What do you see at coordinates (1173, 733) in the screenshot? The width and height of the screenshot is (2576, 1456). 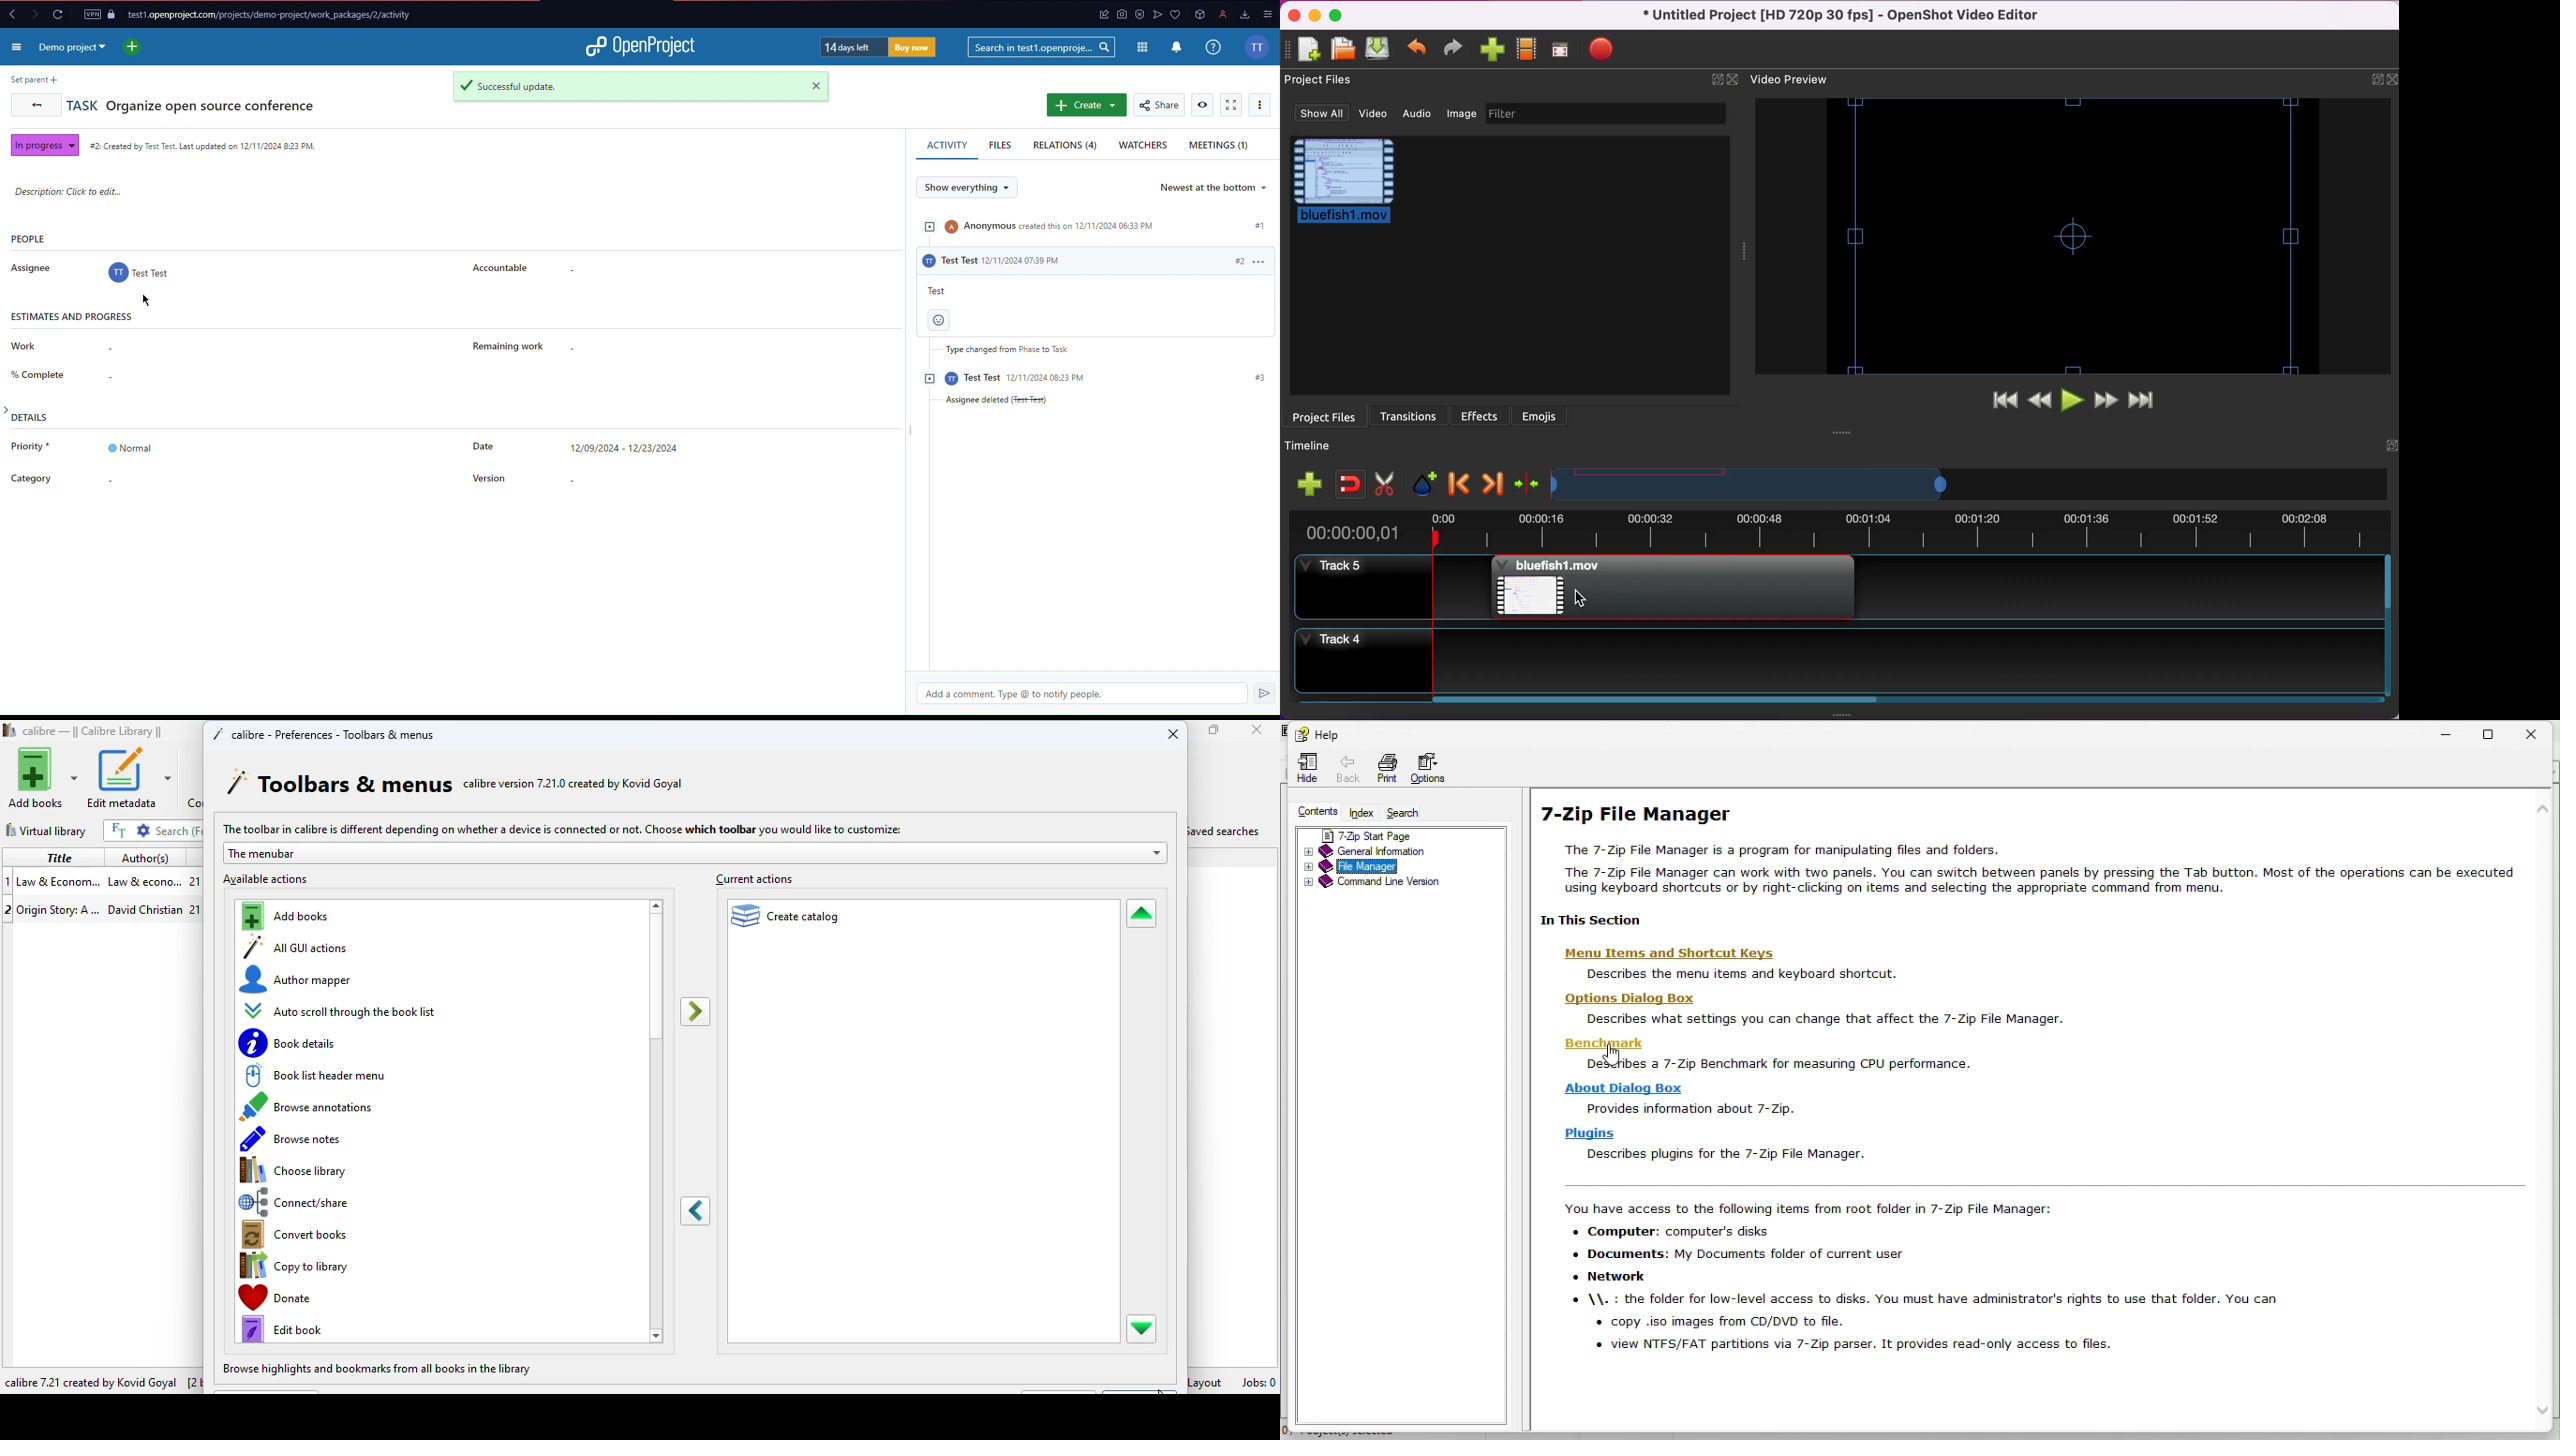 I see `close` at bounding box center [1173, 733].